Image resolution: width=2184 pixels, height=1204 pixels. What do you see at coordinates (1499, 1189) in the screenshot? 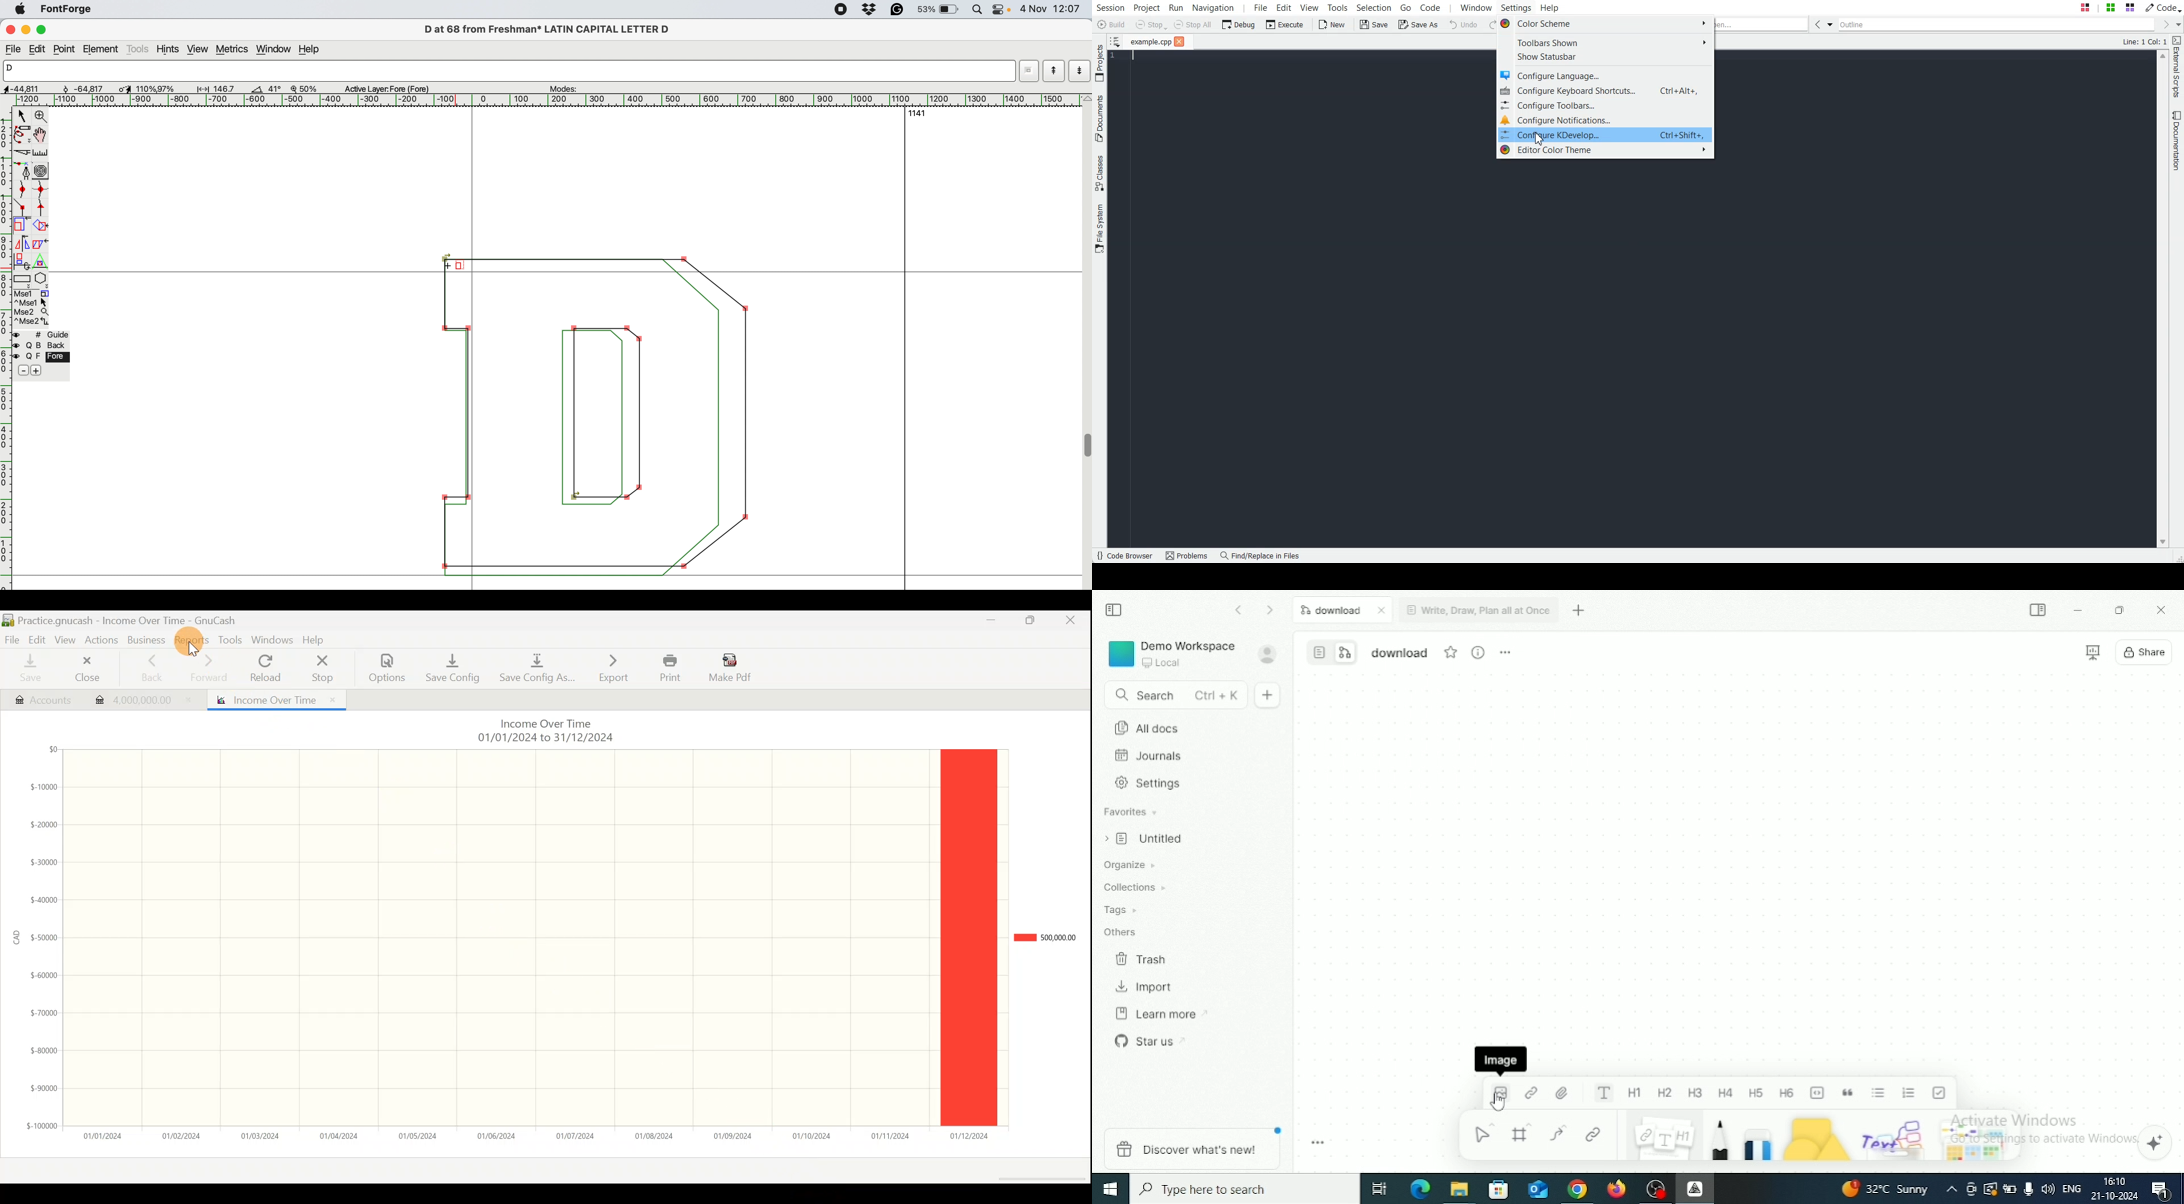
I see `Microsoft store` at bounding box center [1499, 1189].